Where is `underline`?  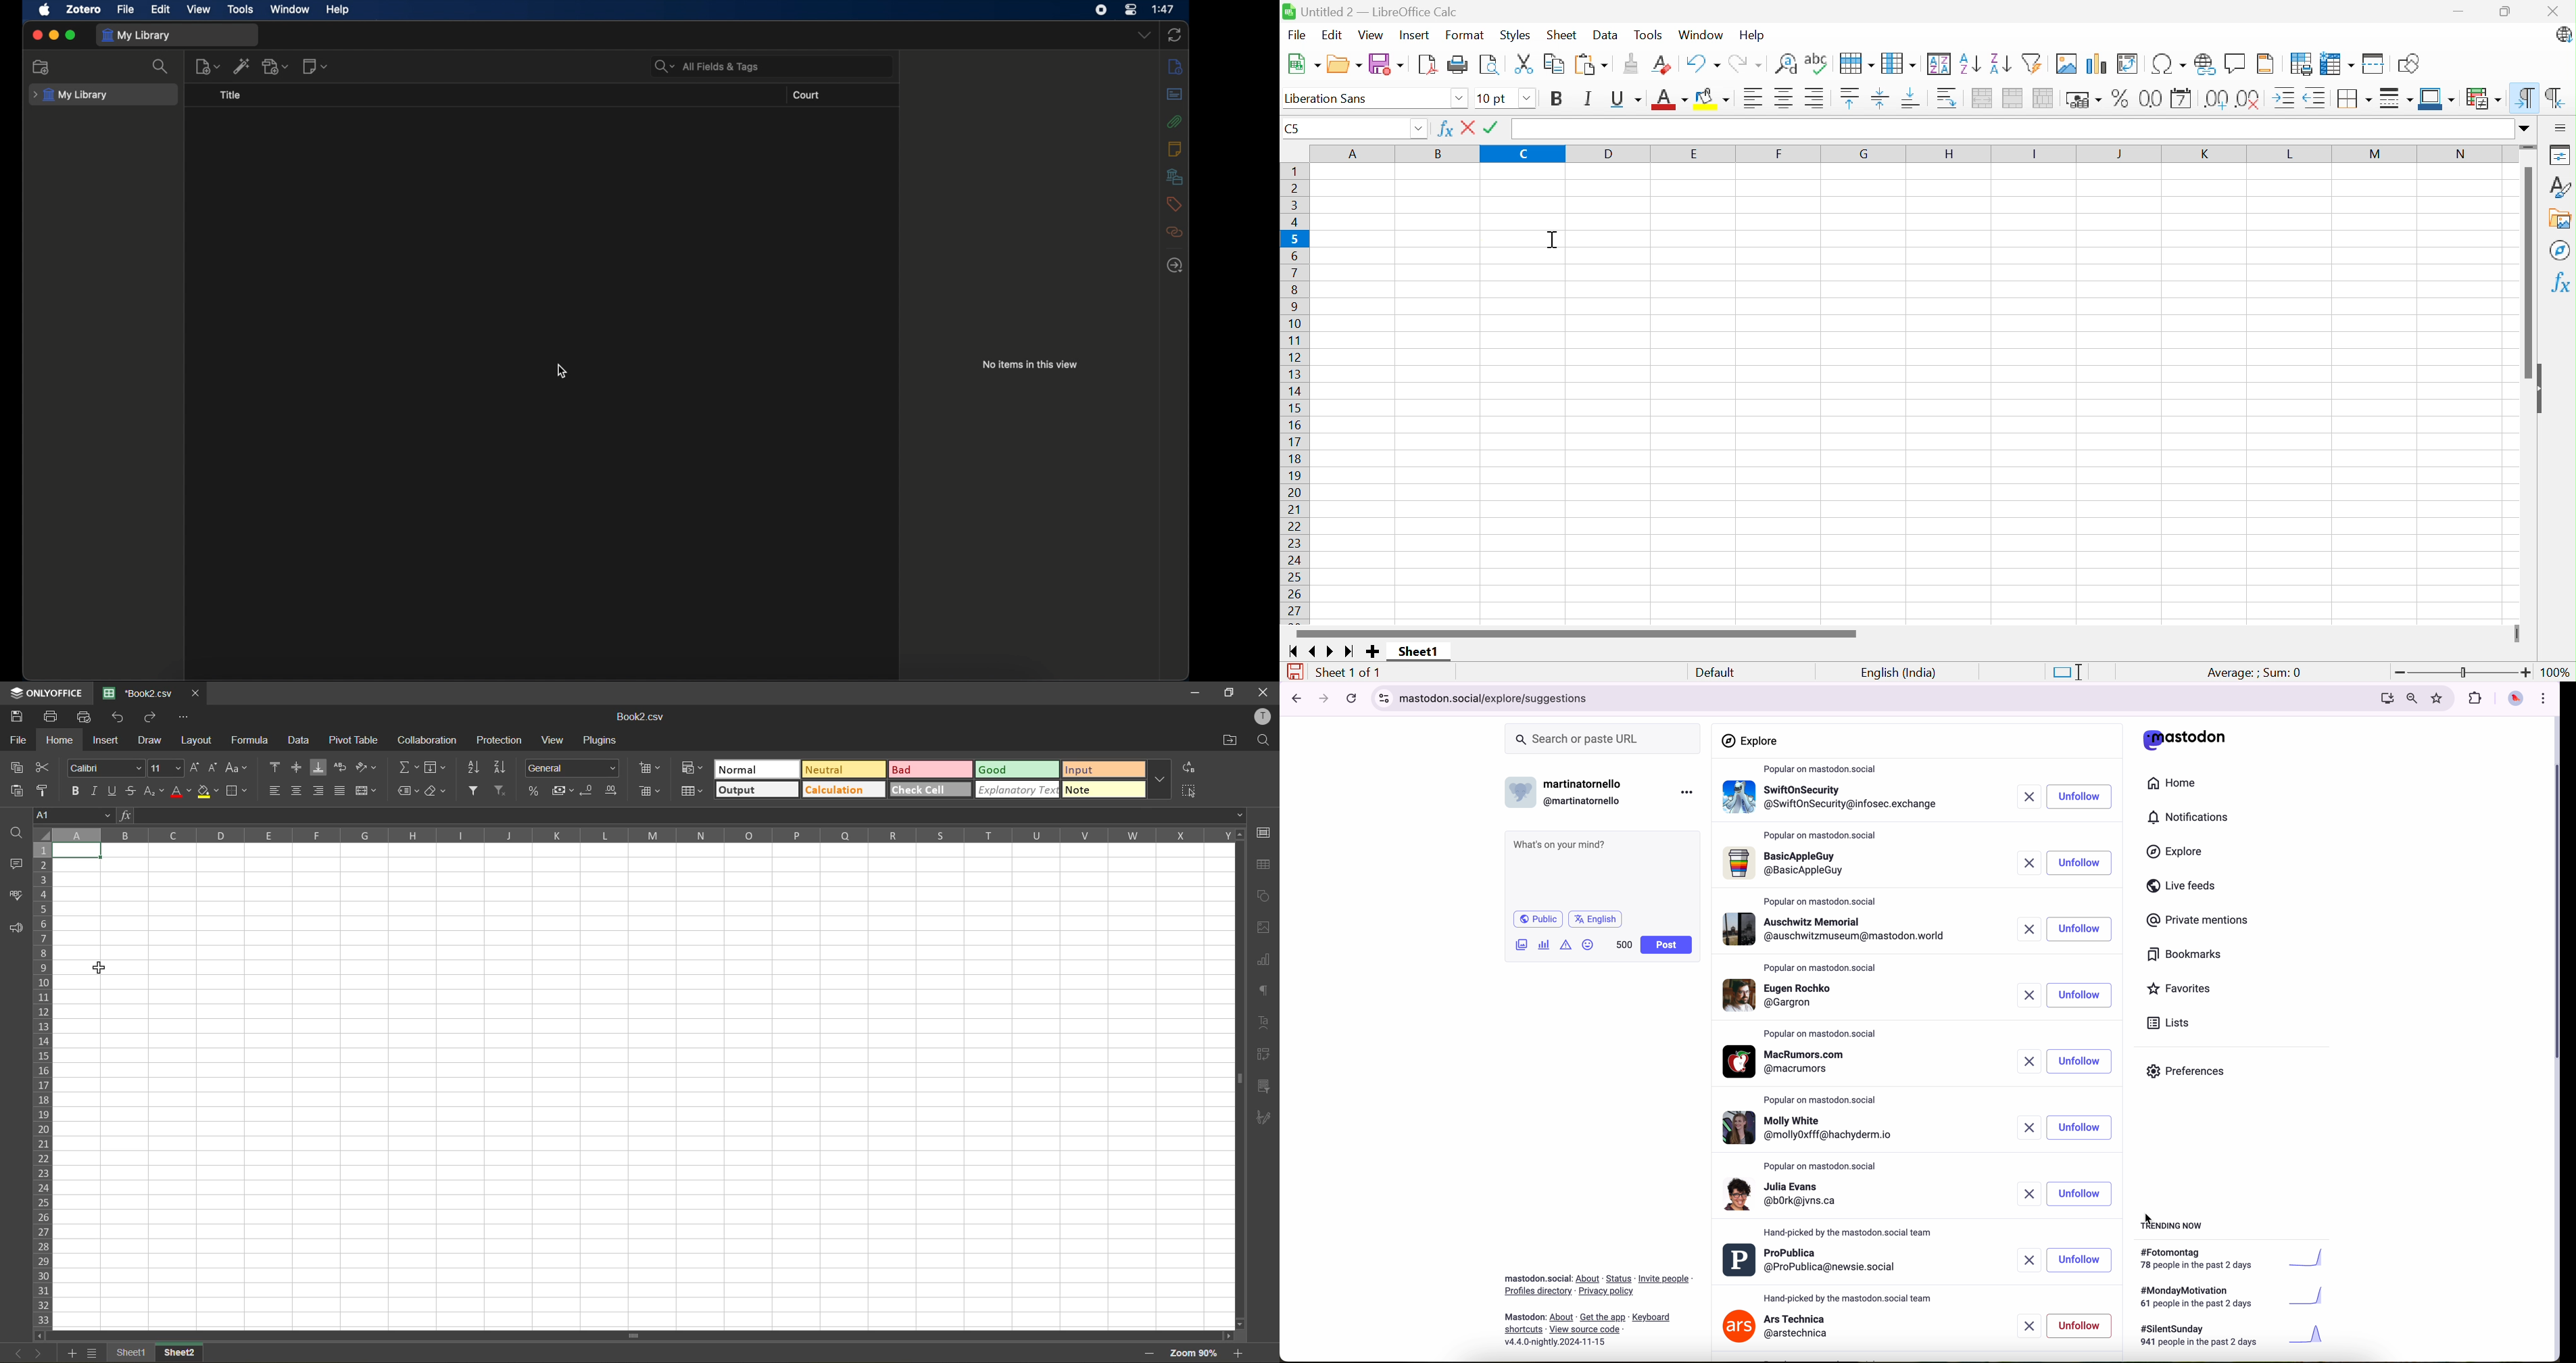
underline is located at coordinates (113, 792).